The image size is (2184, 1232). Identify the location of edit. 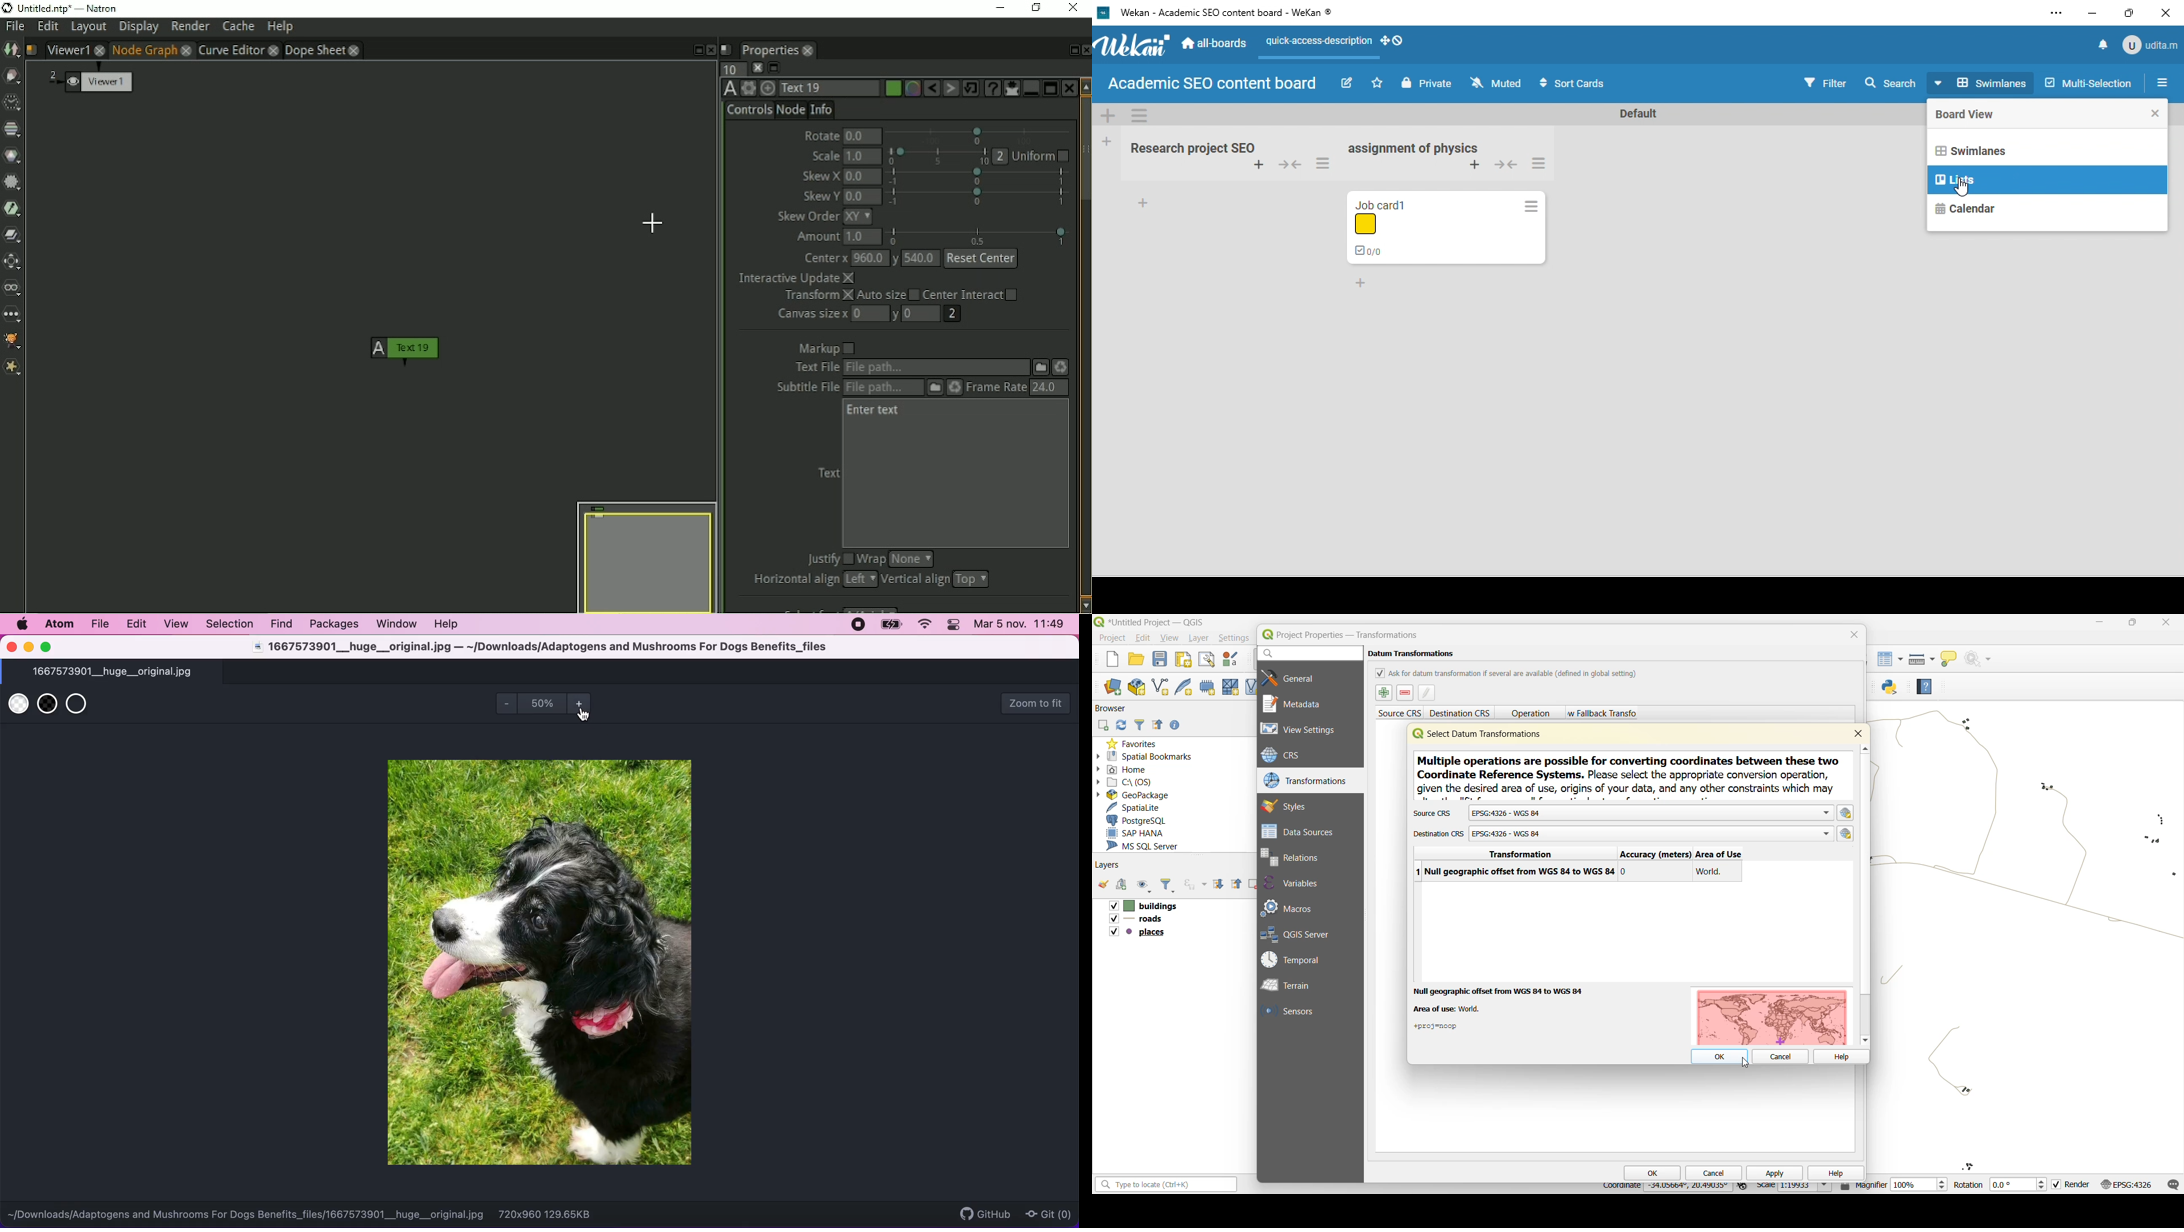
(138, 625).